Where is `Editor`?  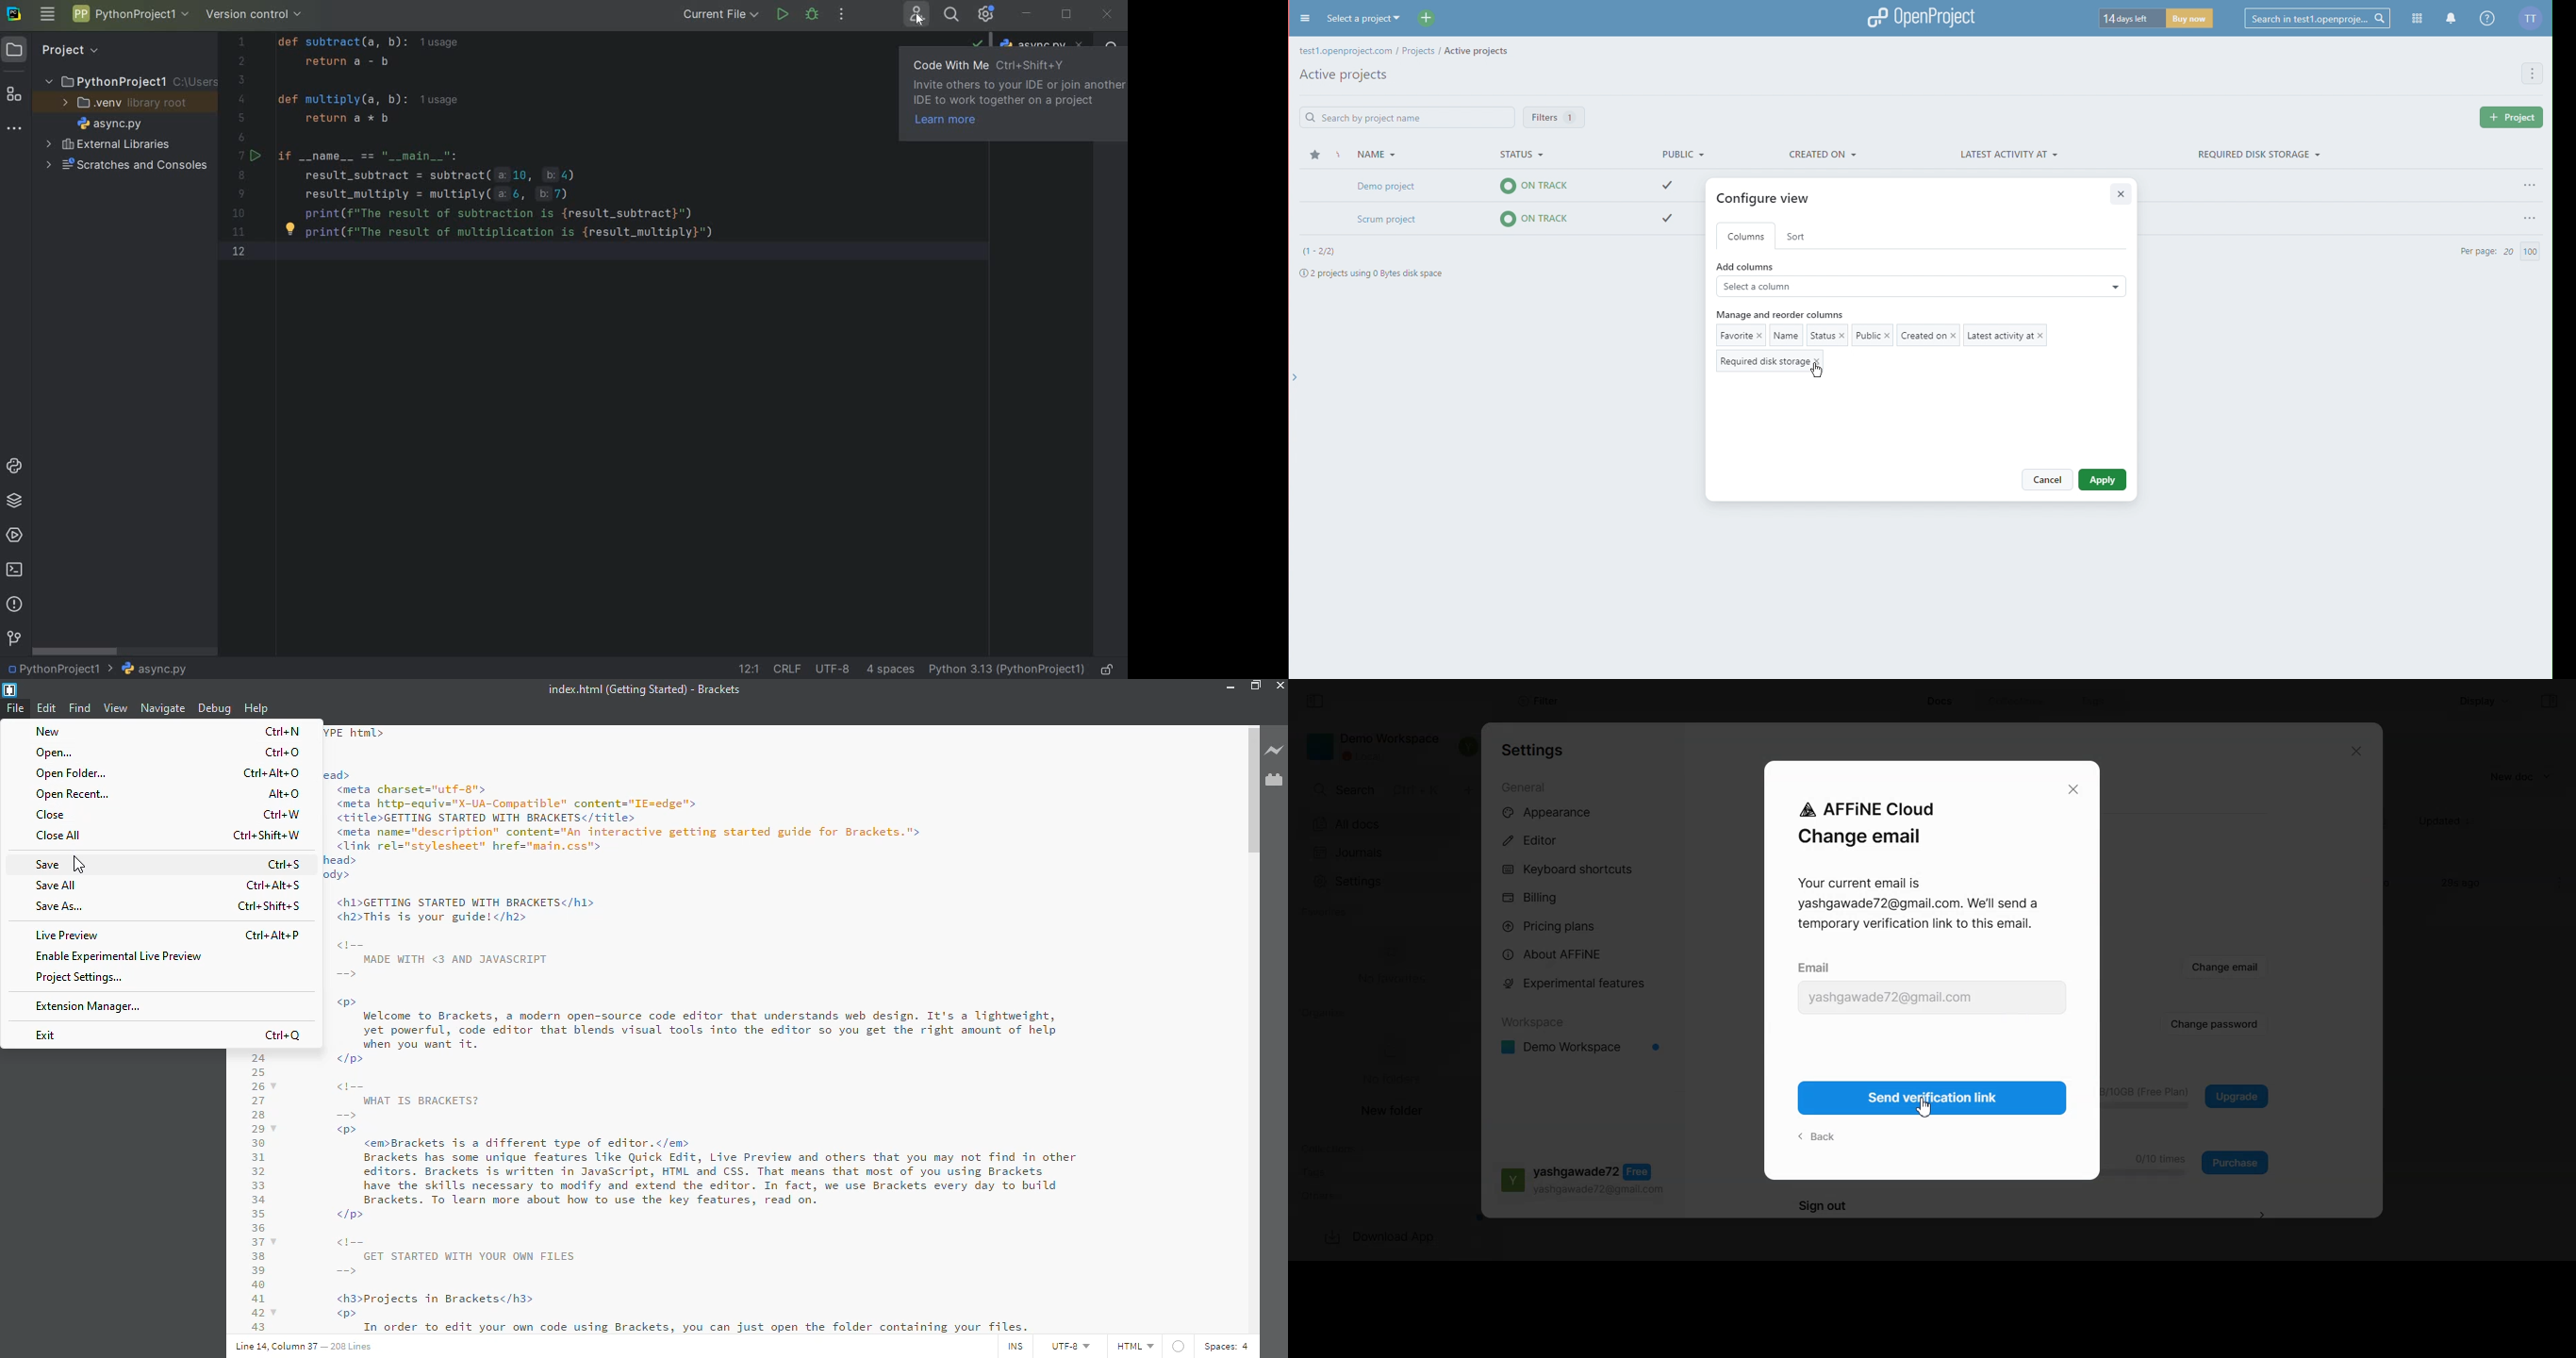
Editor is located at coordinates (1584, 841).